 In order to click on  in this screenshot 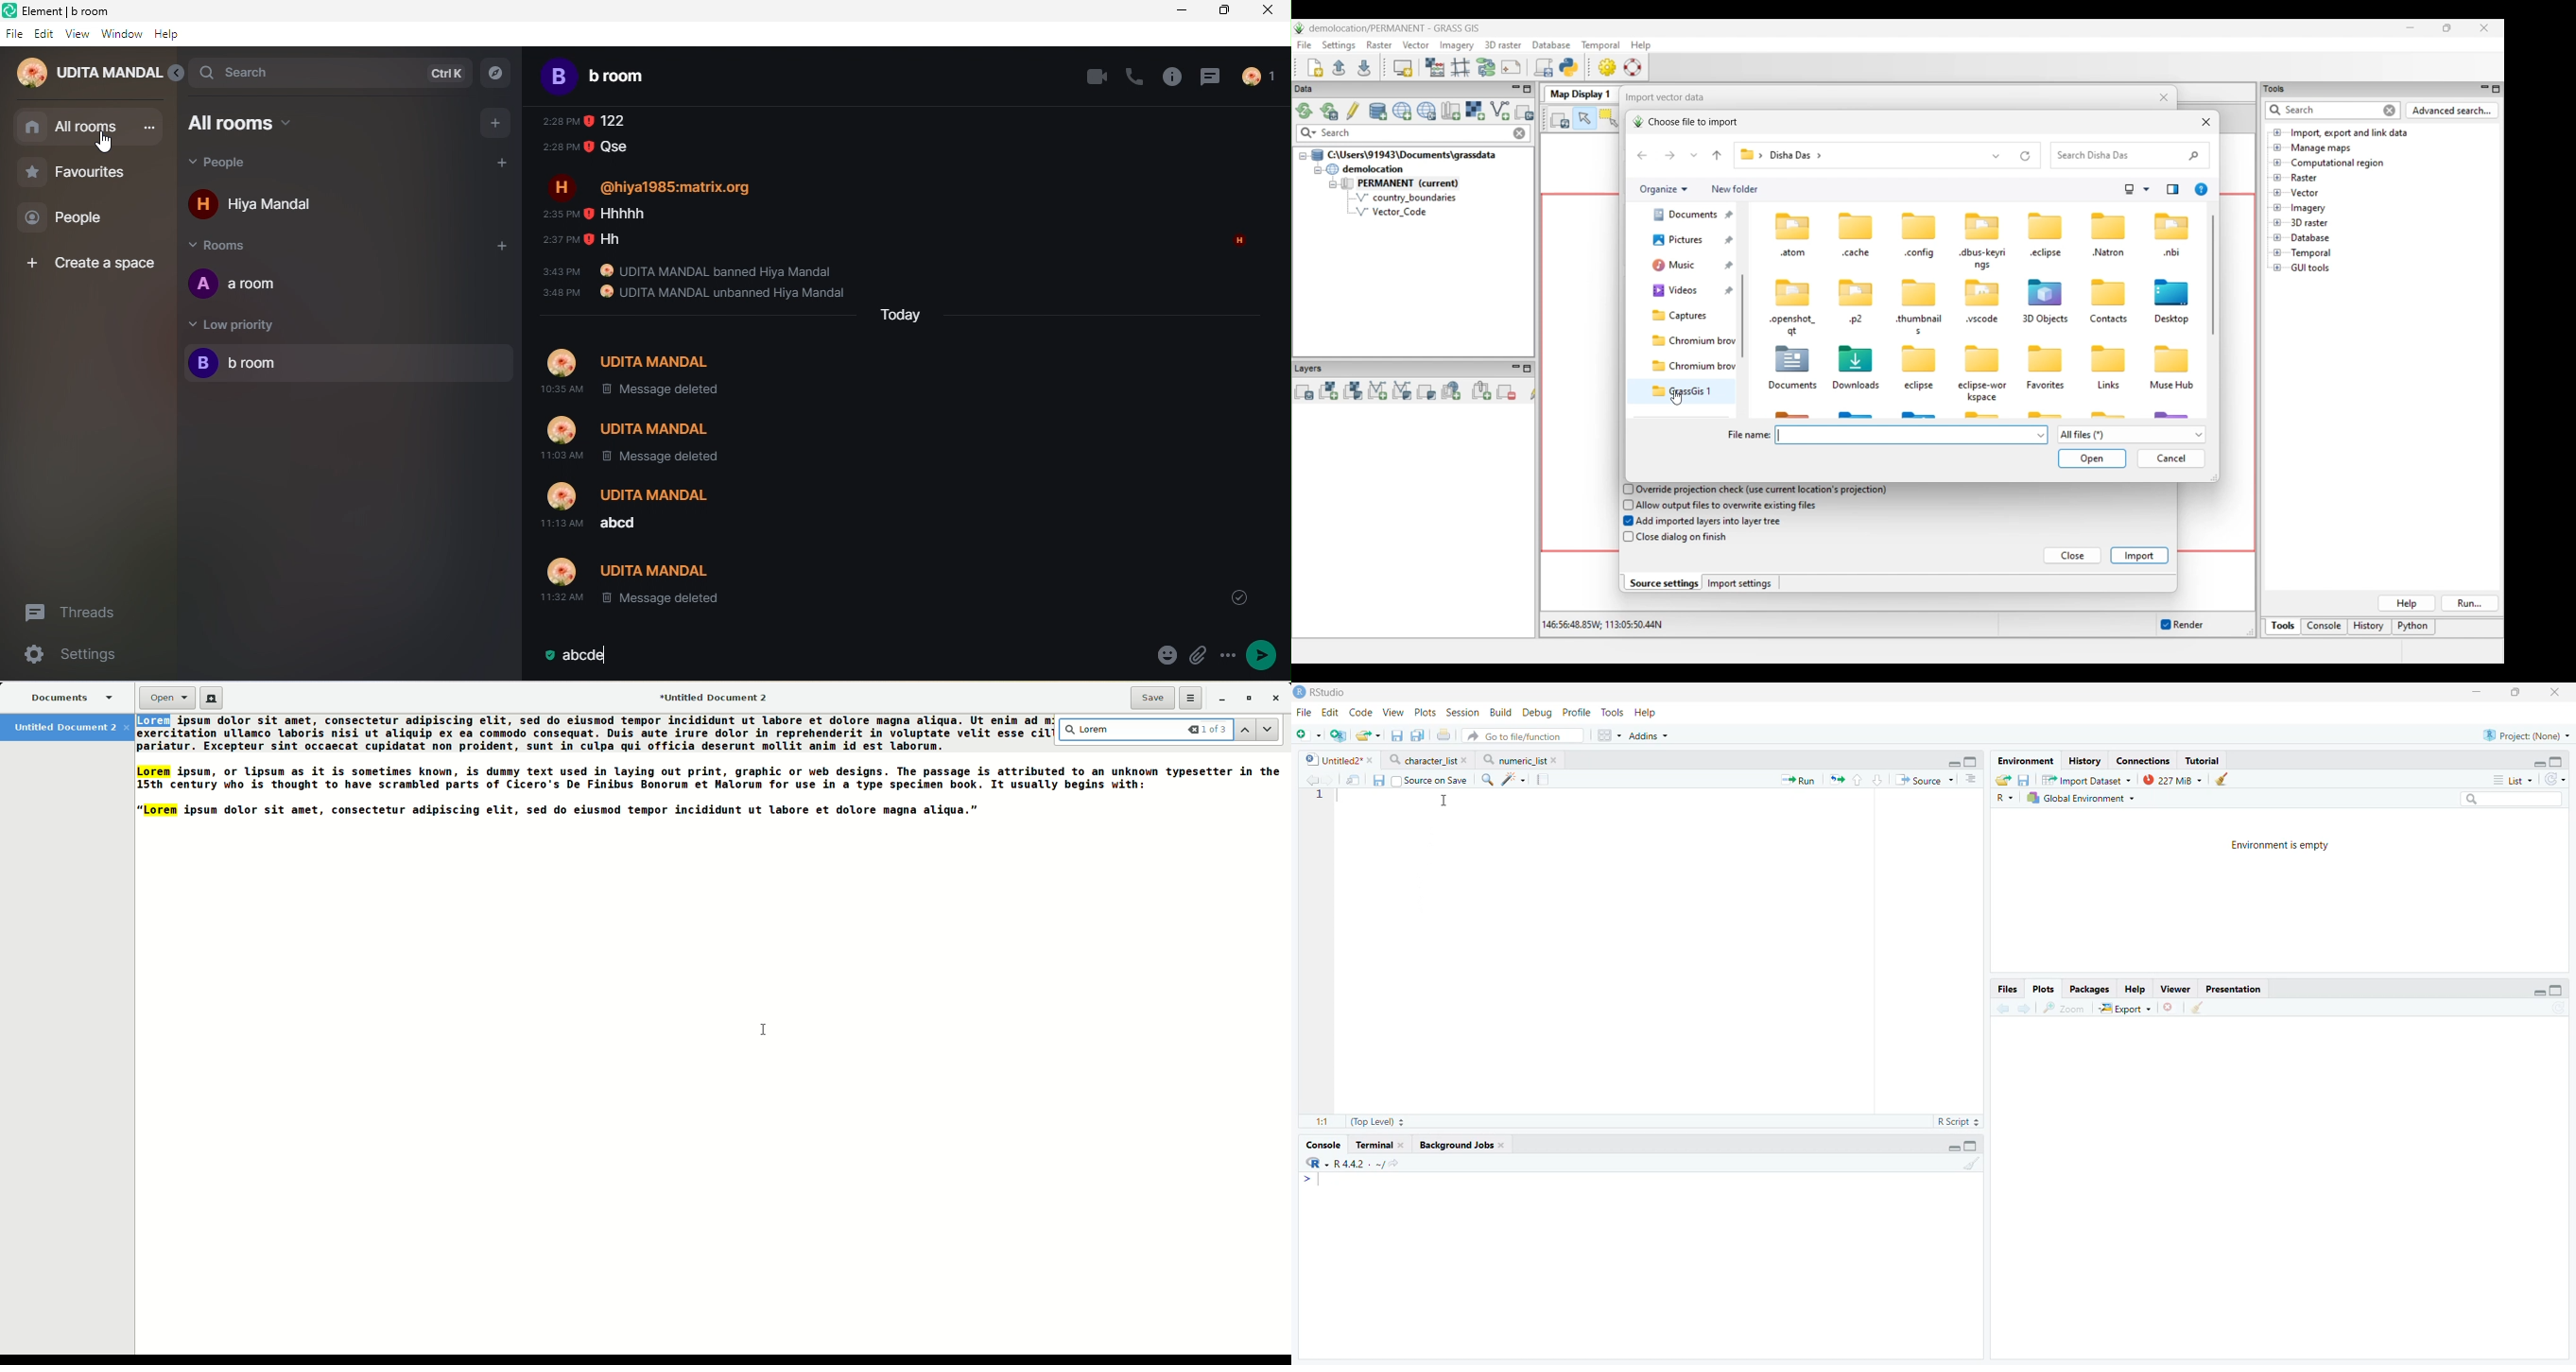, I will do `click(2135, 988)`.